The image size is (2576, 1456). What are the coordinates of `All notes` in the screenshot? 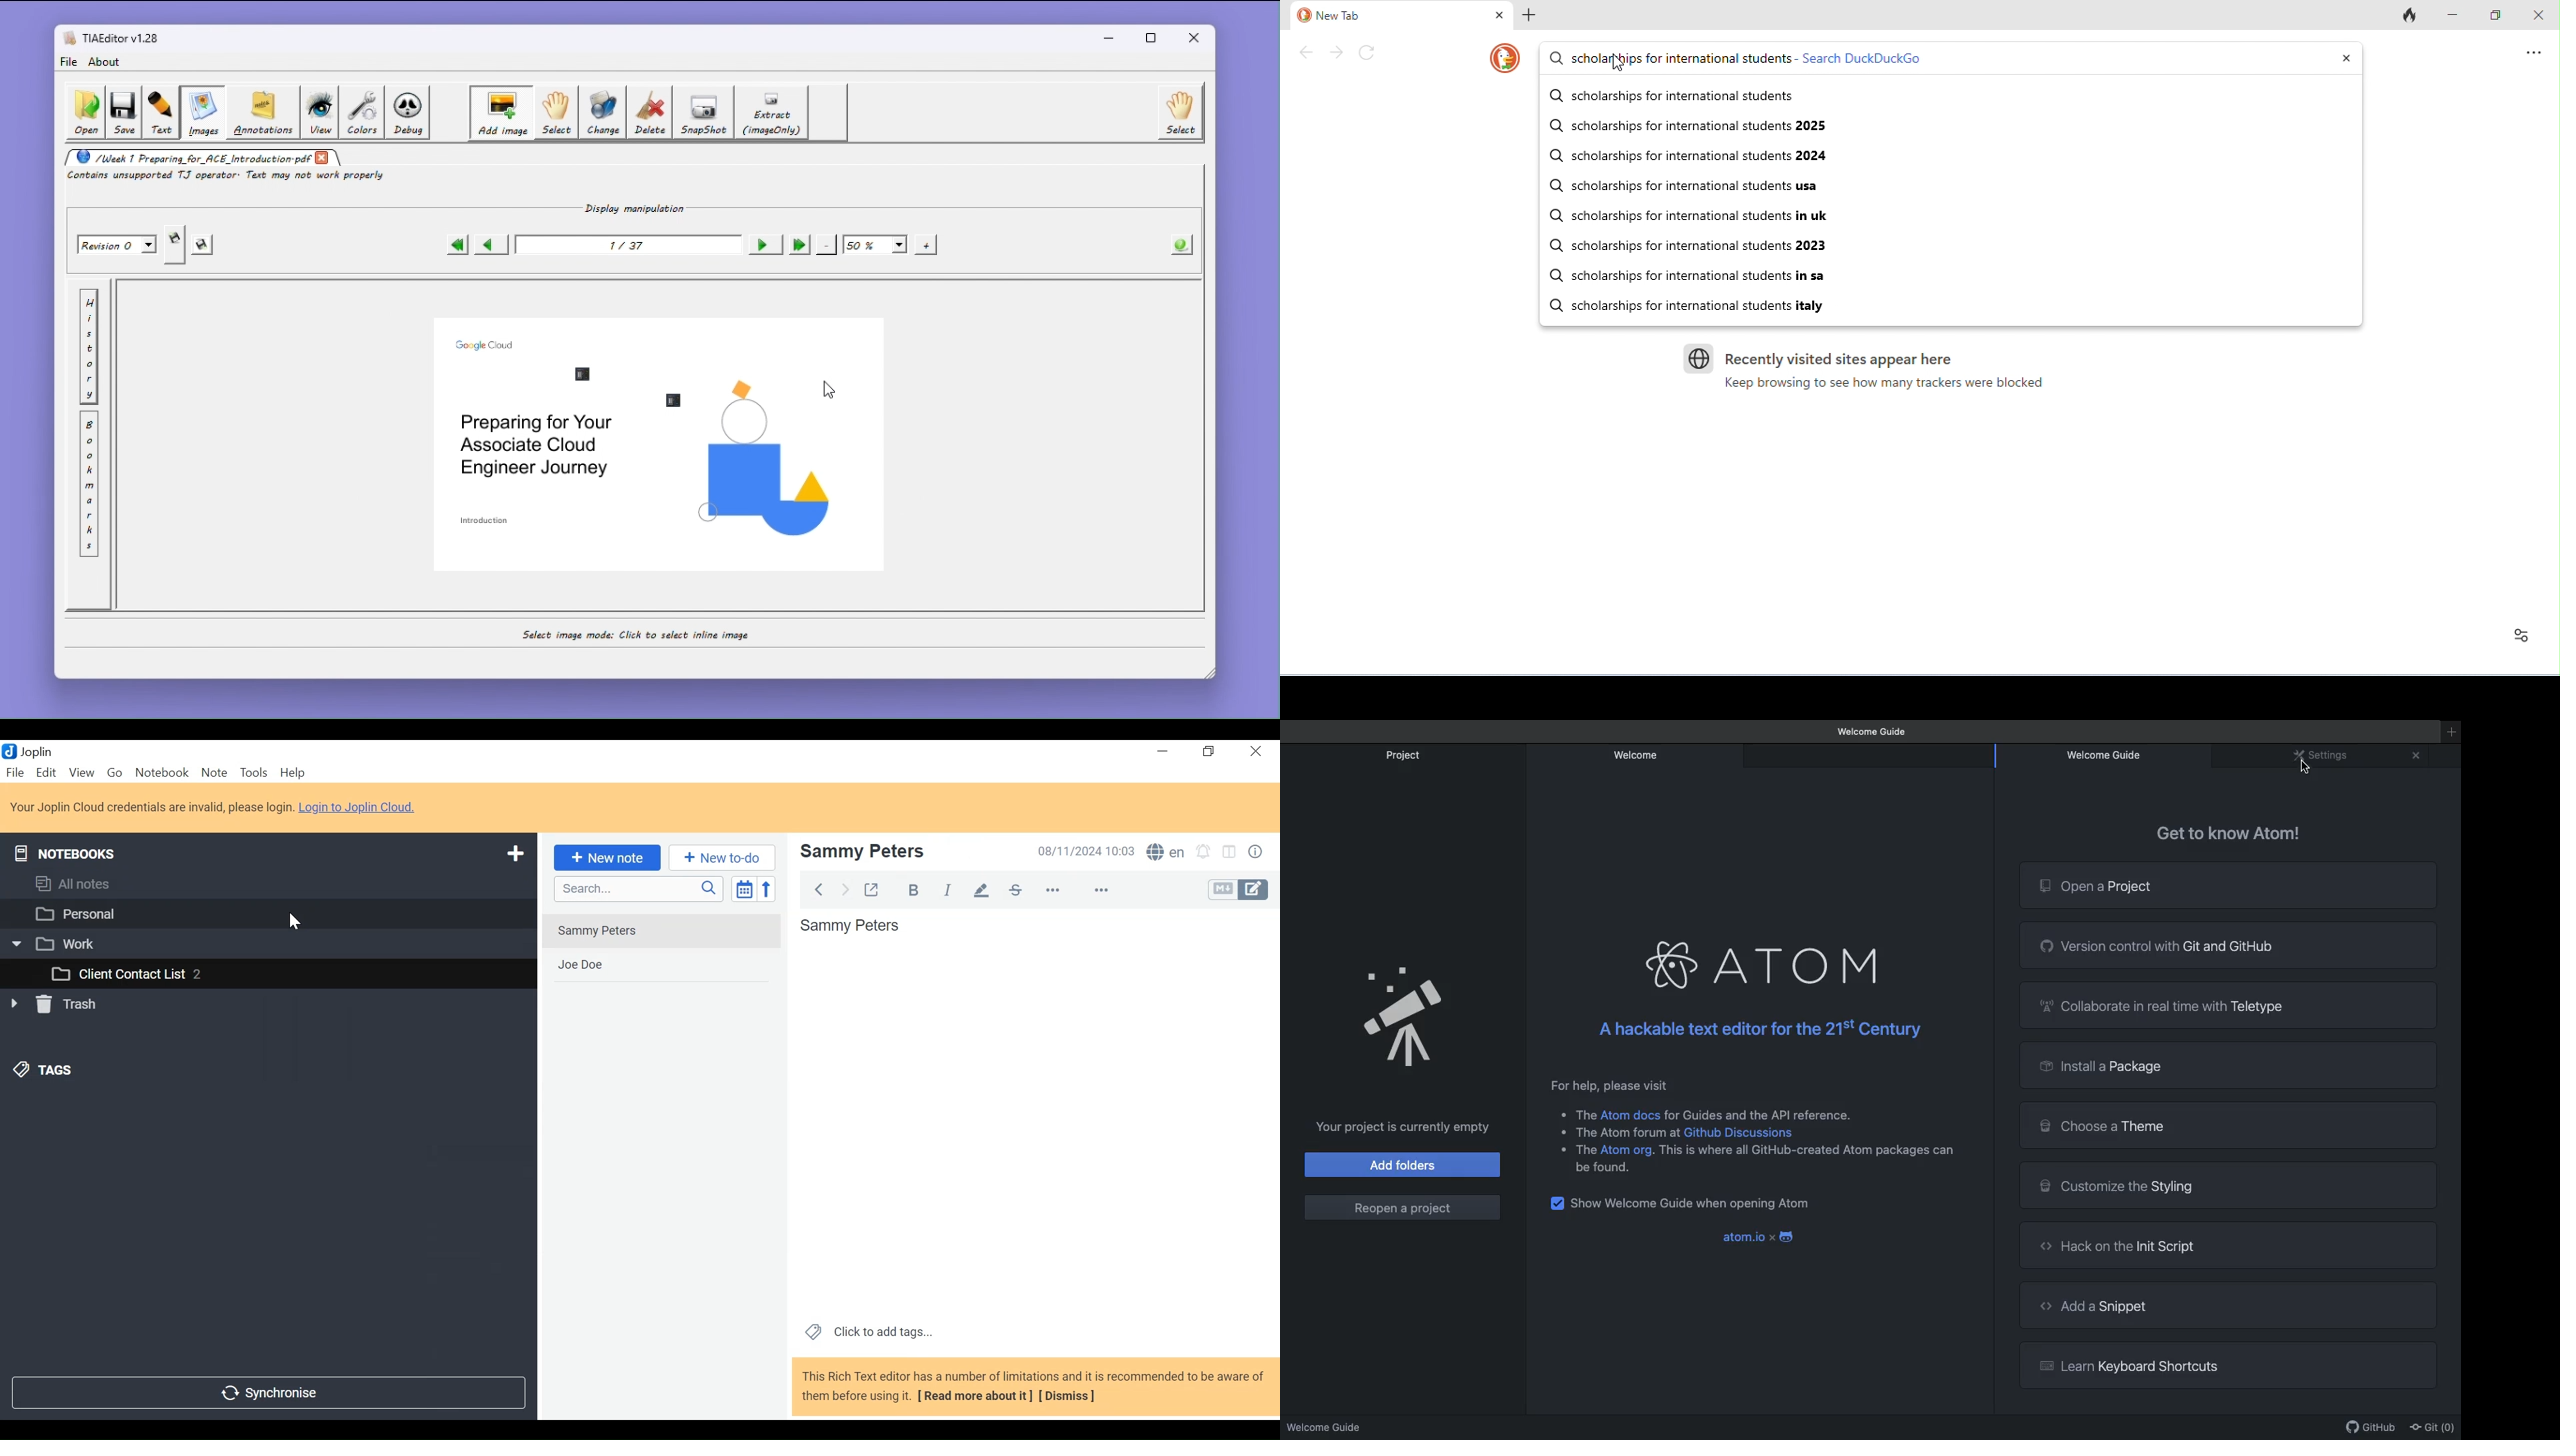 It's located at (77, 884).